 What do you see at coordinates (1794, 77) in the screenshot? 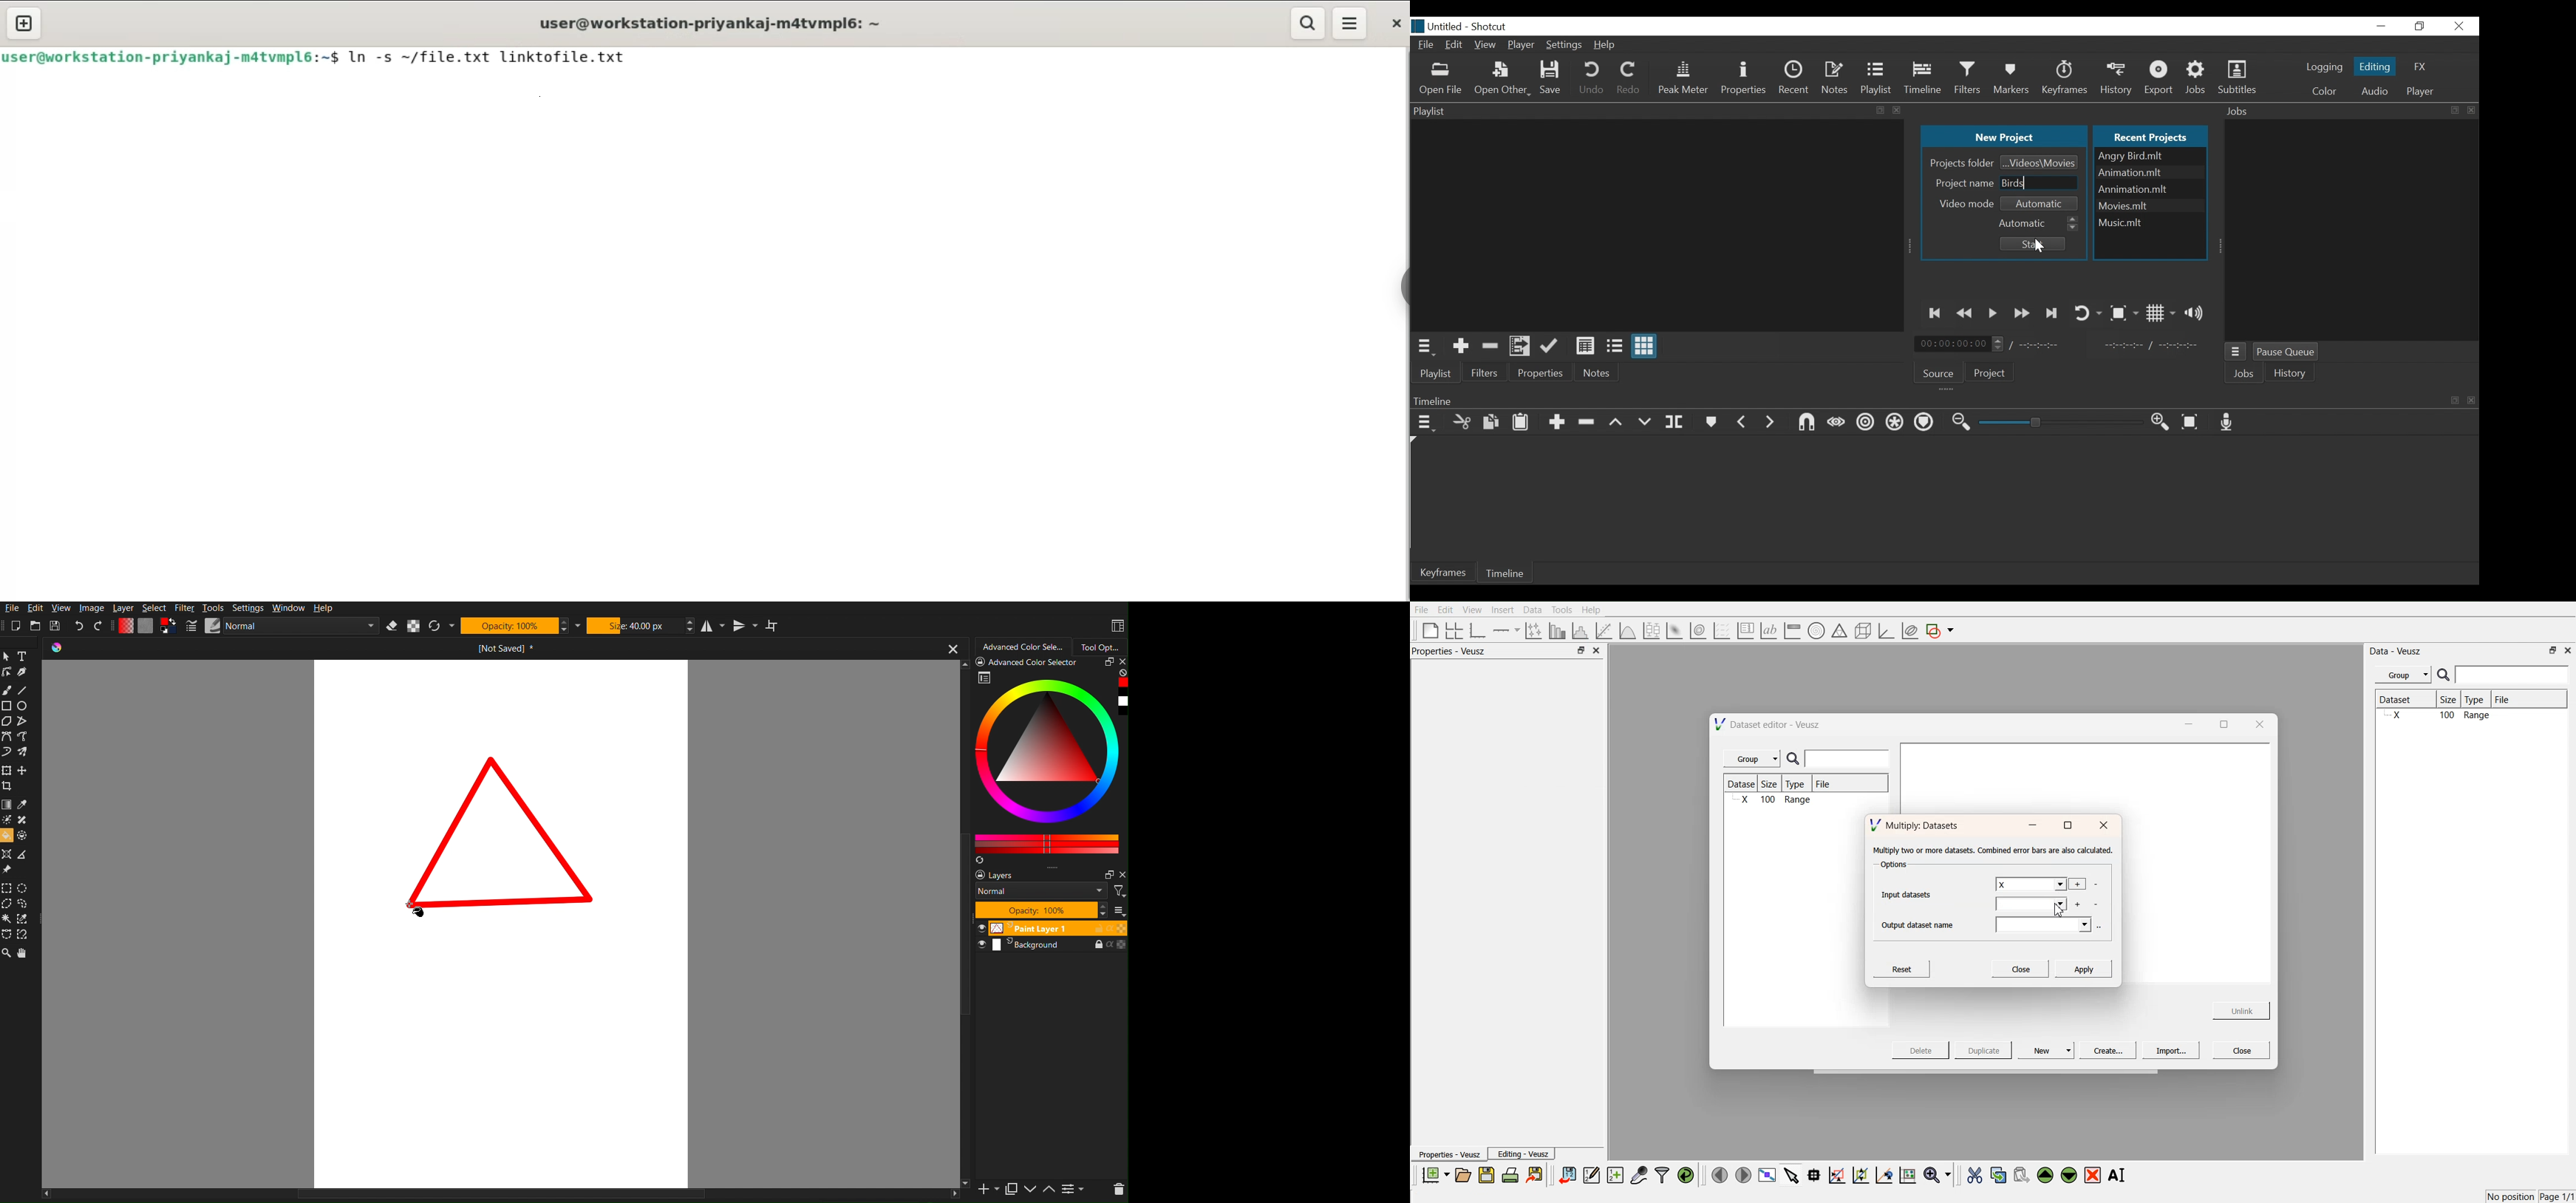
I see `Recent` at bounding box center [1794, 77].